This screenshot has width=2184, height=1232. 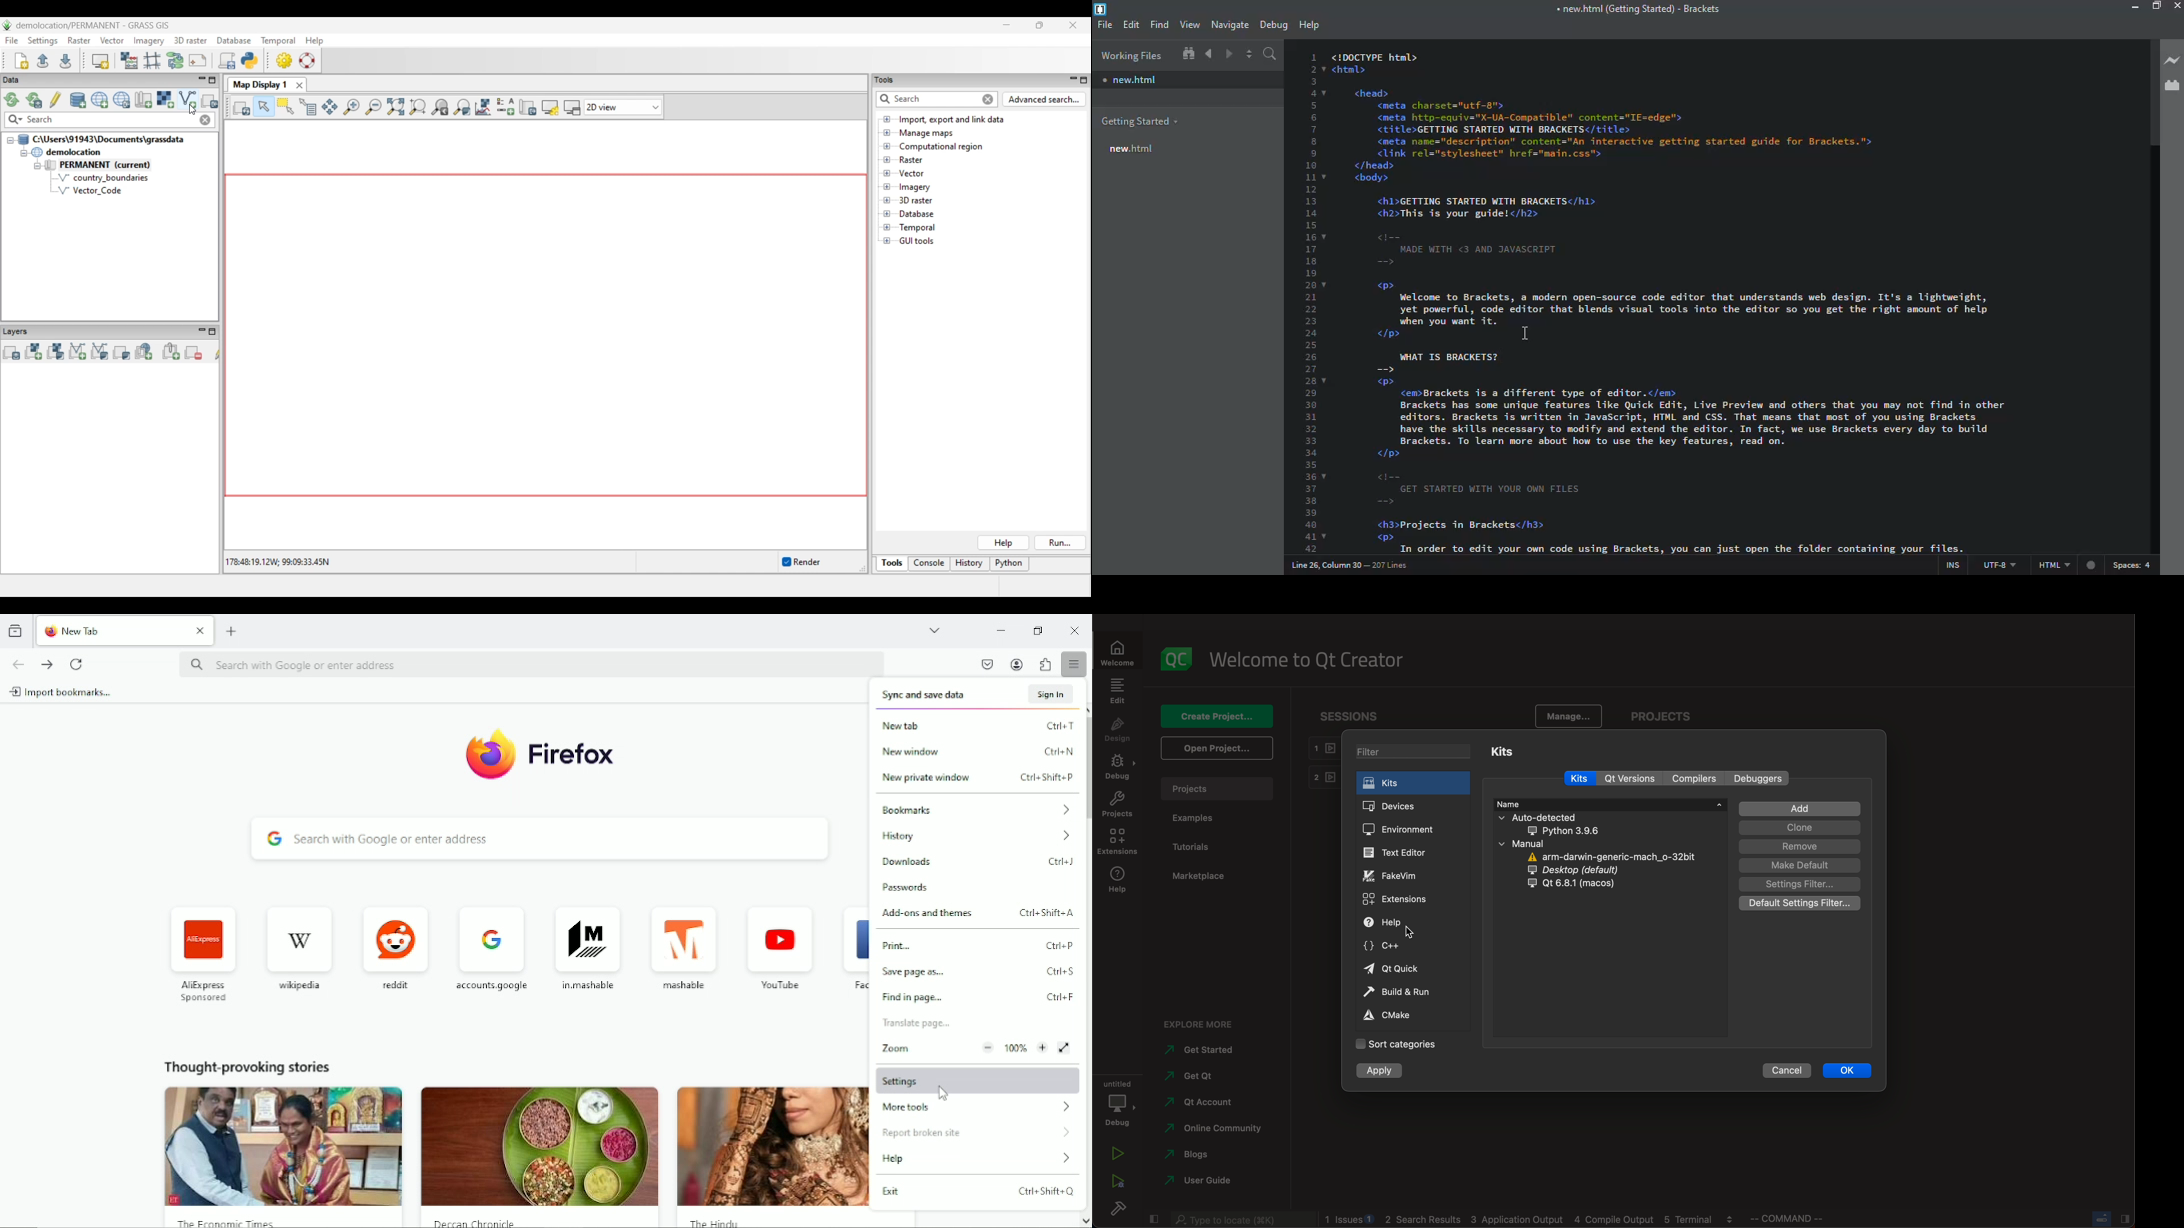 What do you see at coordinates (772, 1146) in the screenshot?
I see `the hindu image` at bounding box center [772, 1146].